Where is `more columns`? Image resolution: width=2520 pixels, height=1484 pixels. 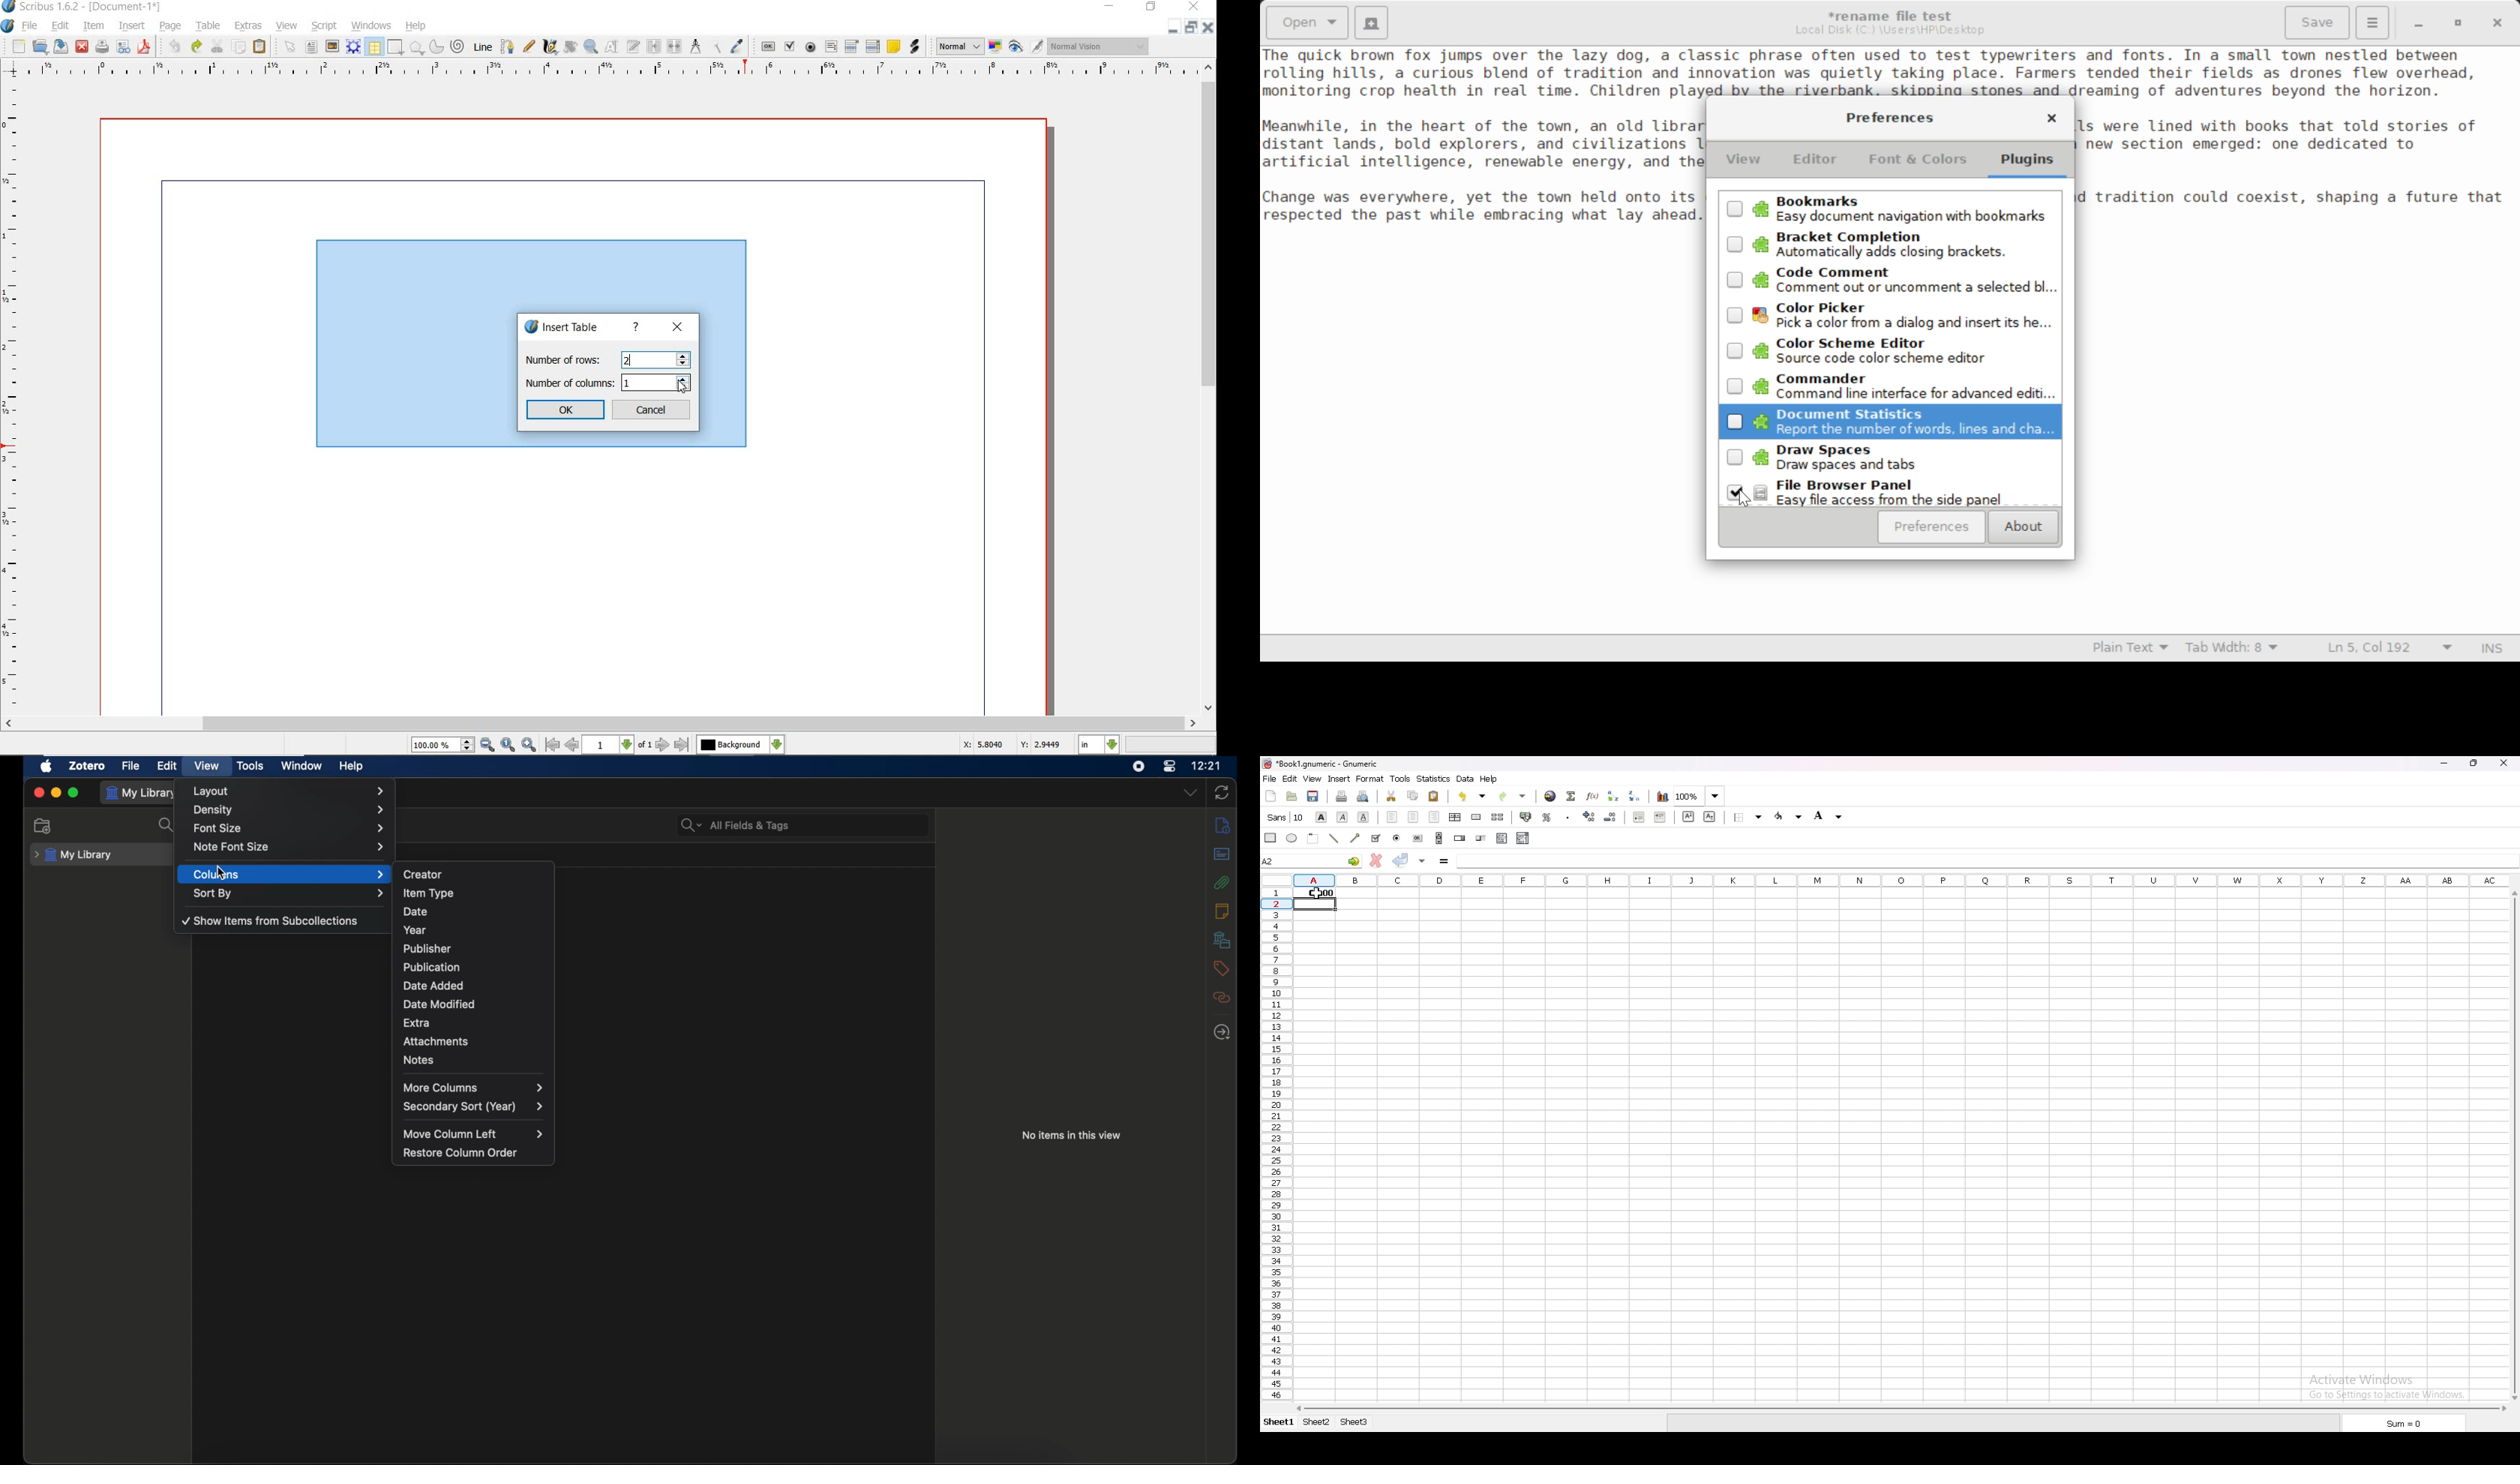
more columns is located at coordinates (473, 1087).